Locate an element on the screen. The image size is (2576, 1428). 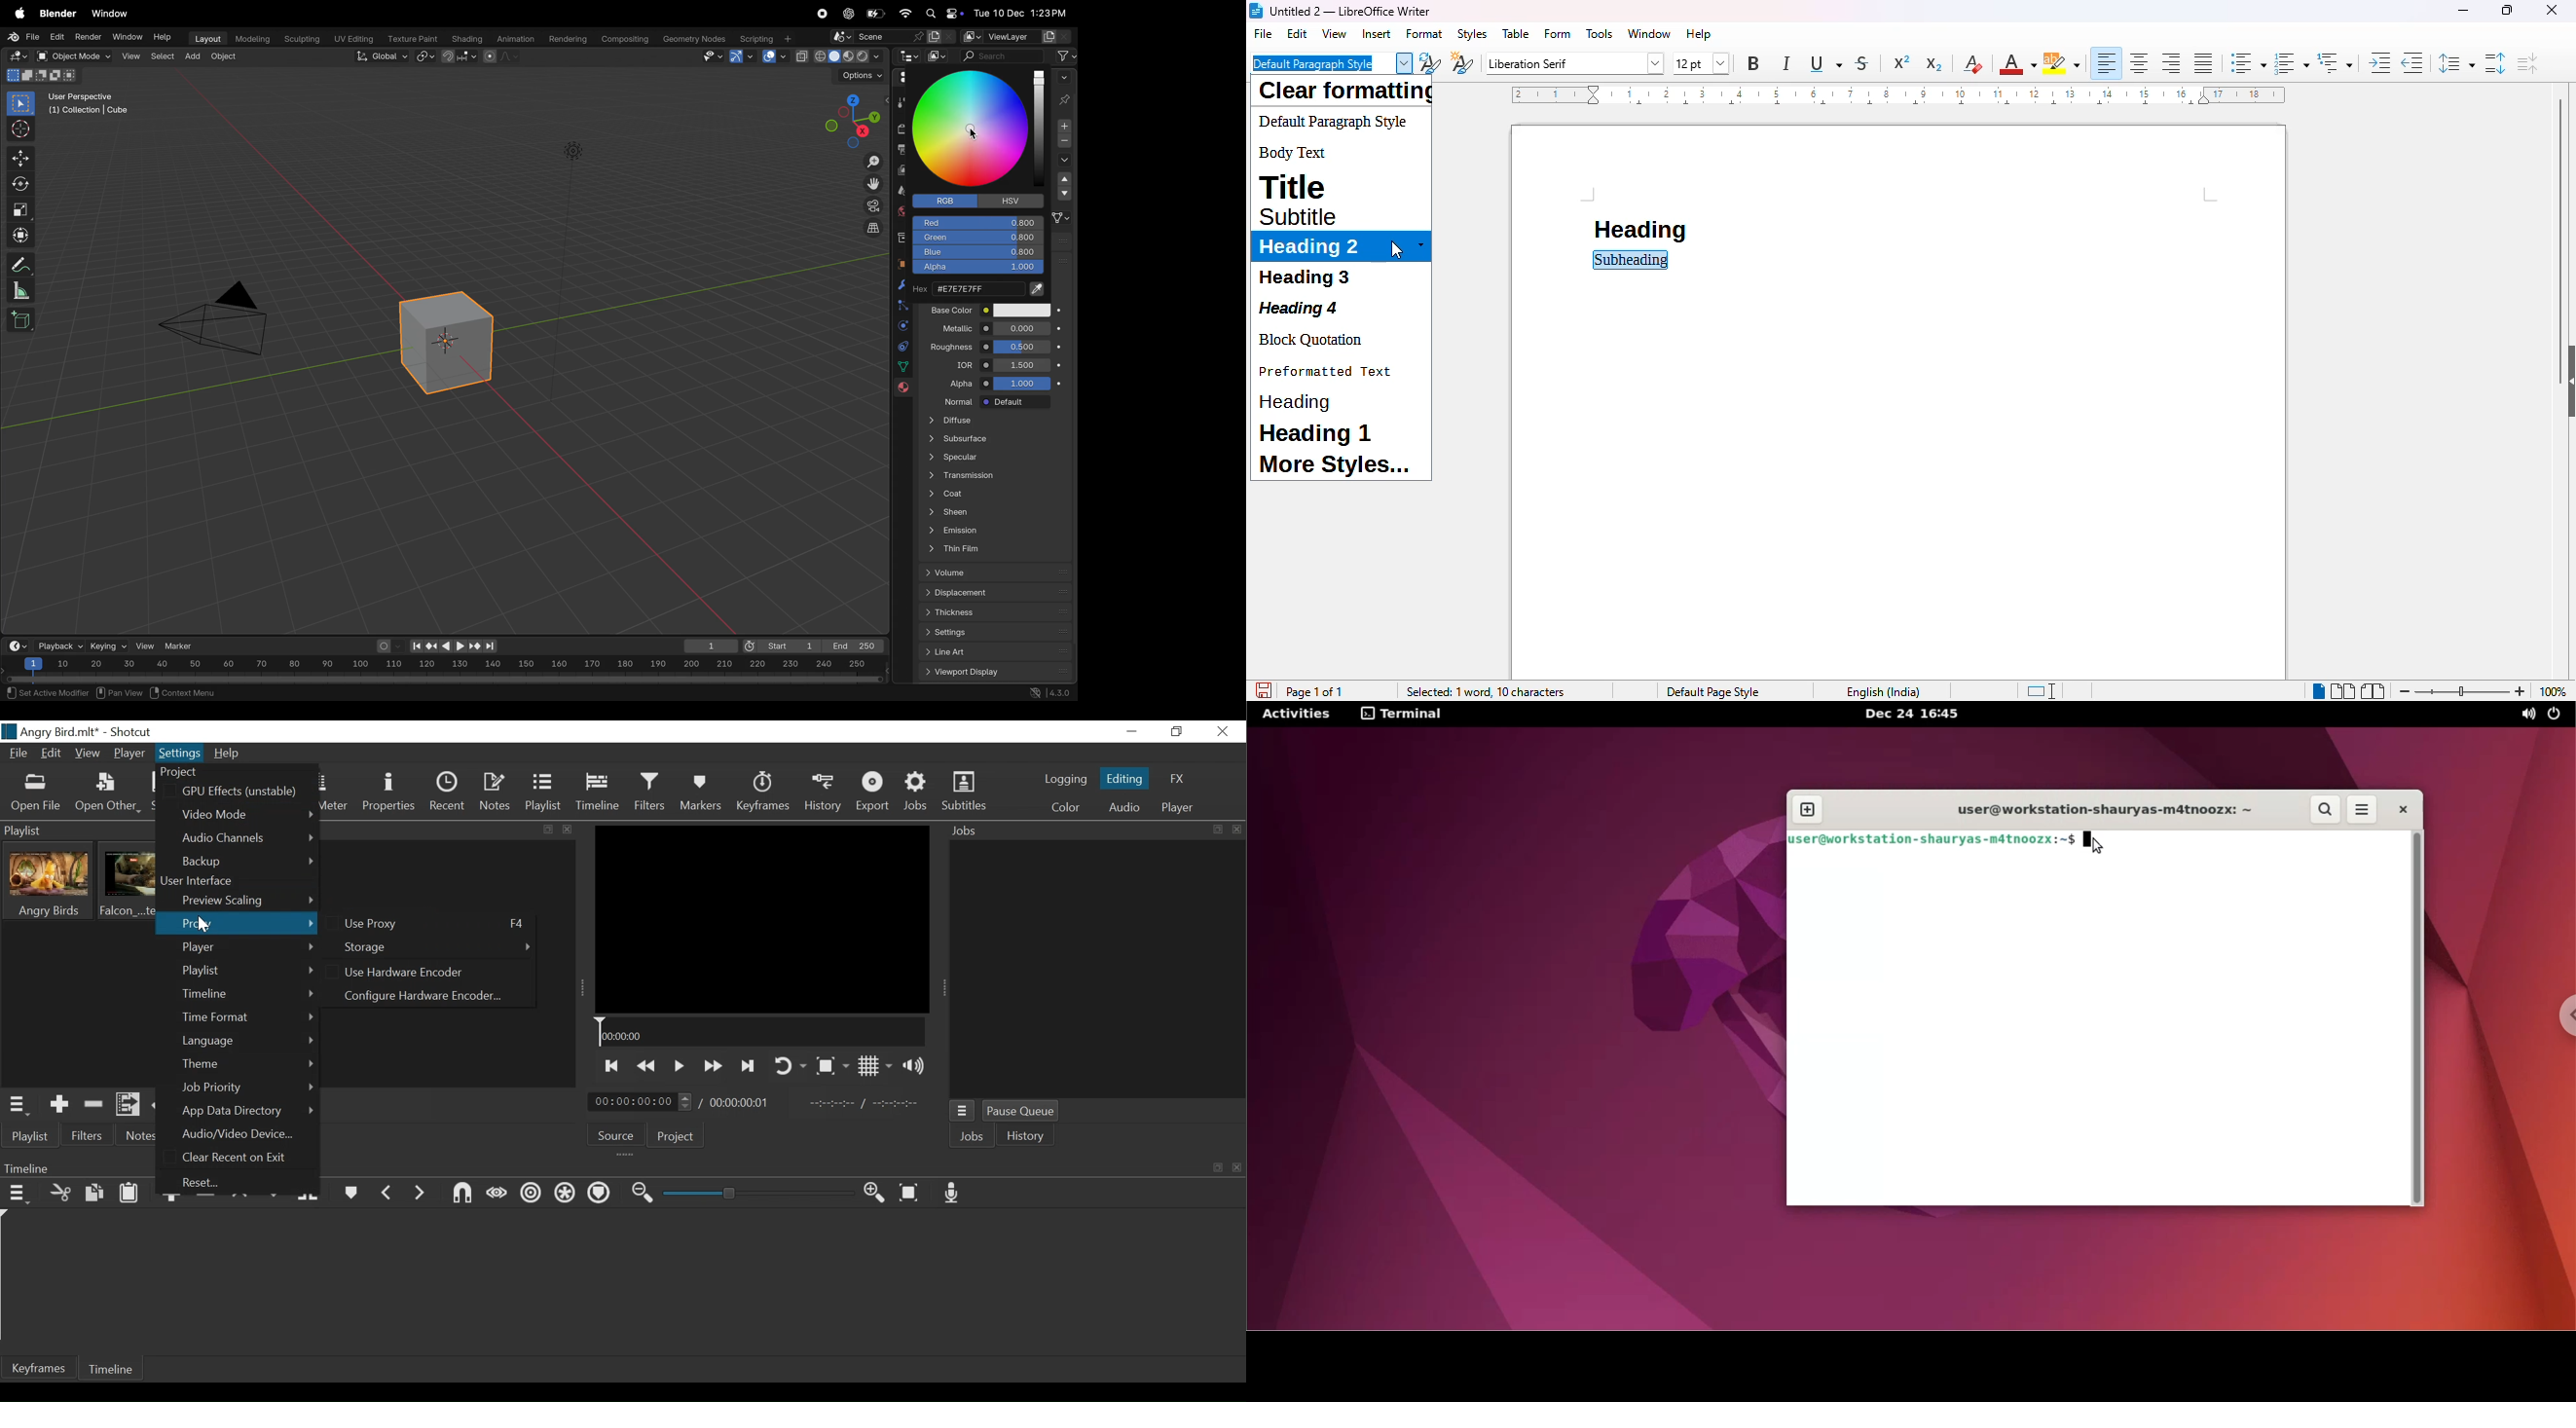
File name is located at coordinates (53, 731).